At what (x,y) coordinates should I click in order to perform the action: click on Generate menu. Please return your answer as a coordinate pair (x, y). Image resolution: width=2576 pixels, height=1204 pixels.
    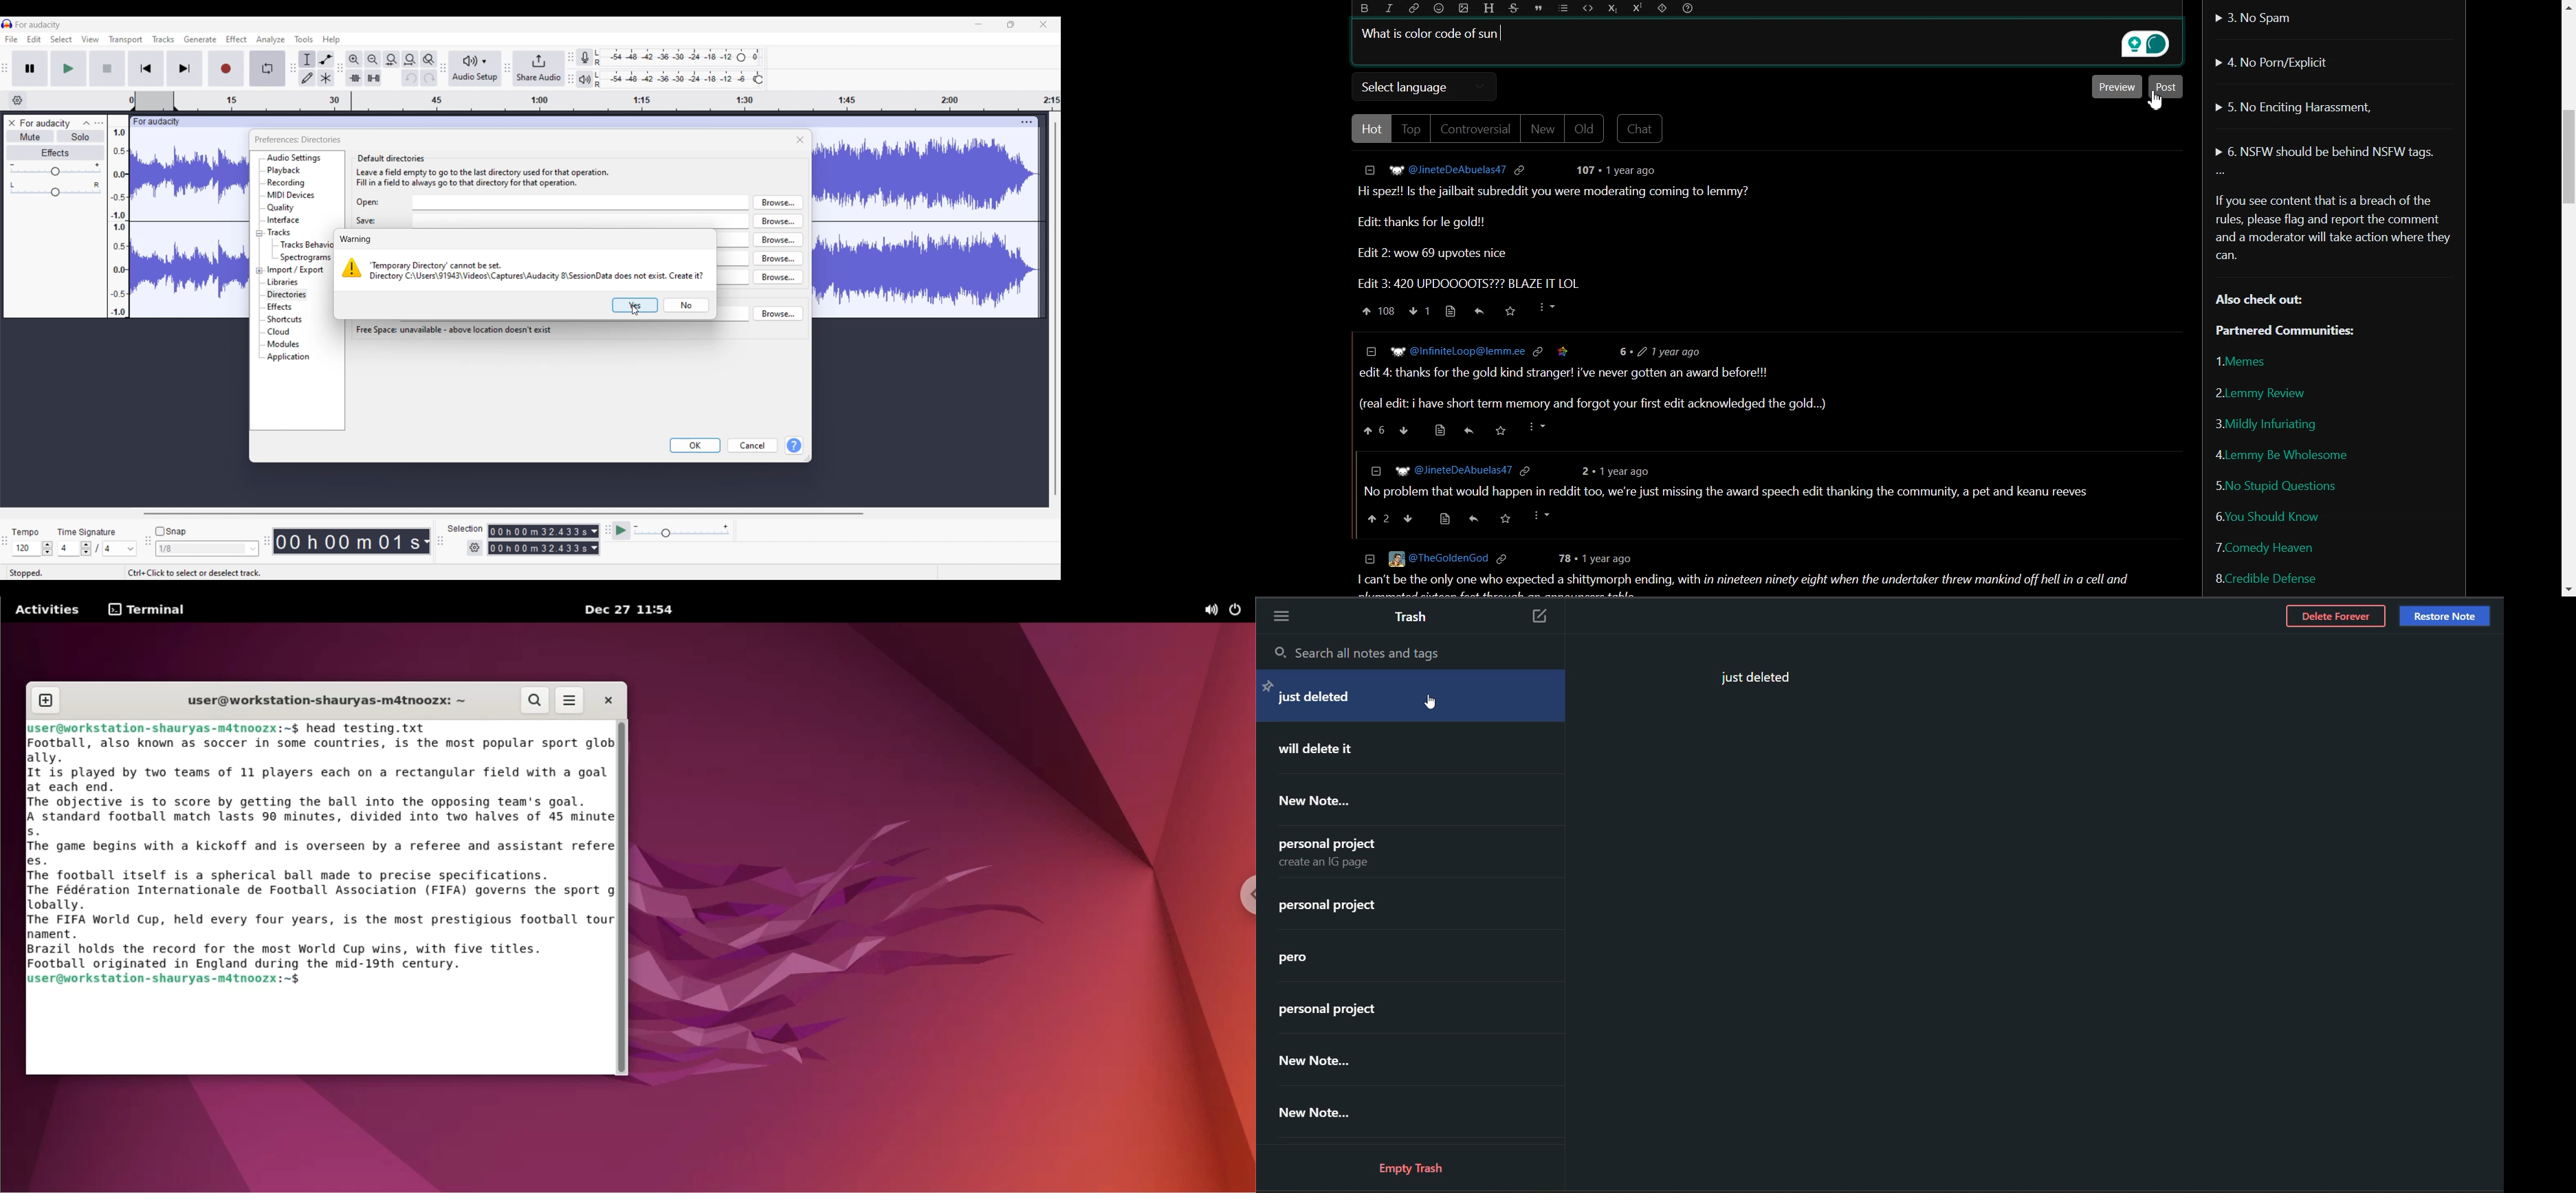
    Looking at the image, I should click on (200, 39).